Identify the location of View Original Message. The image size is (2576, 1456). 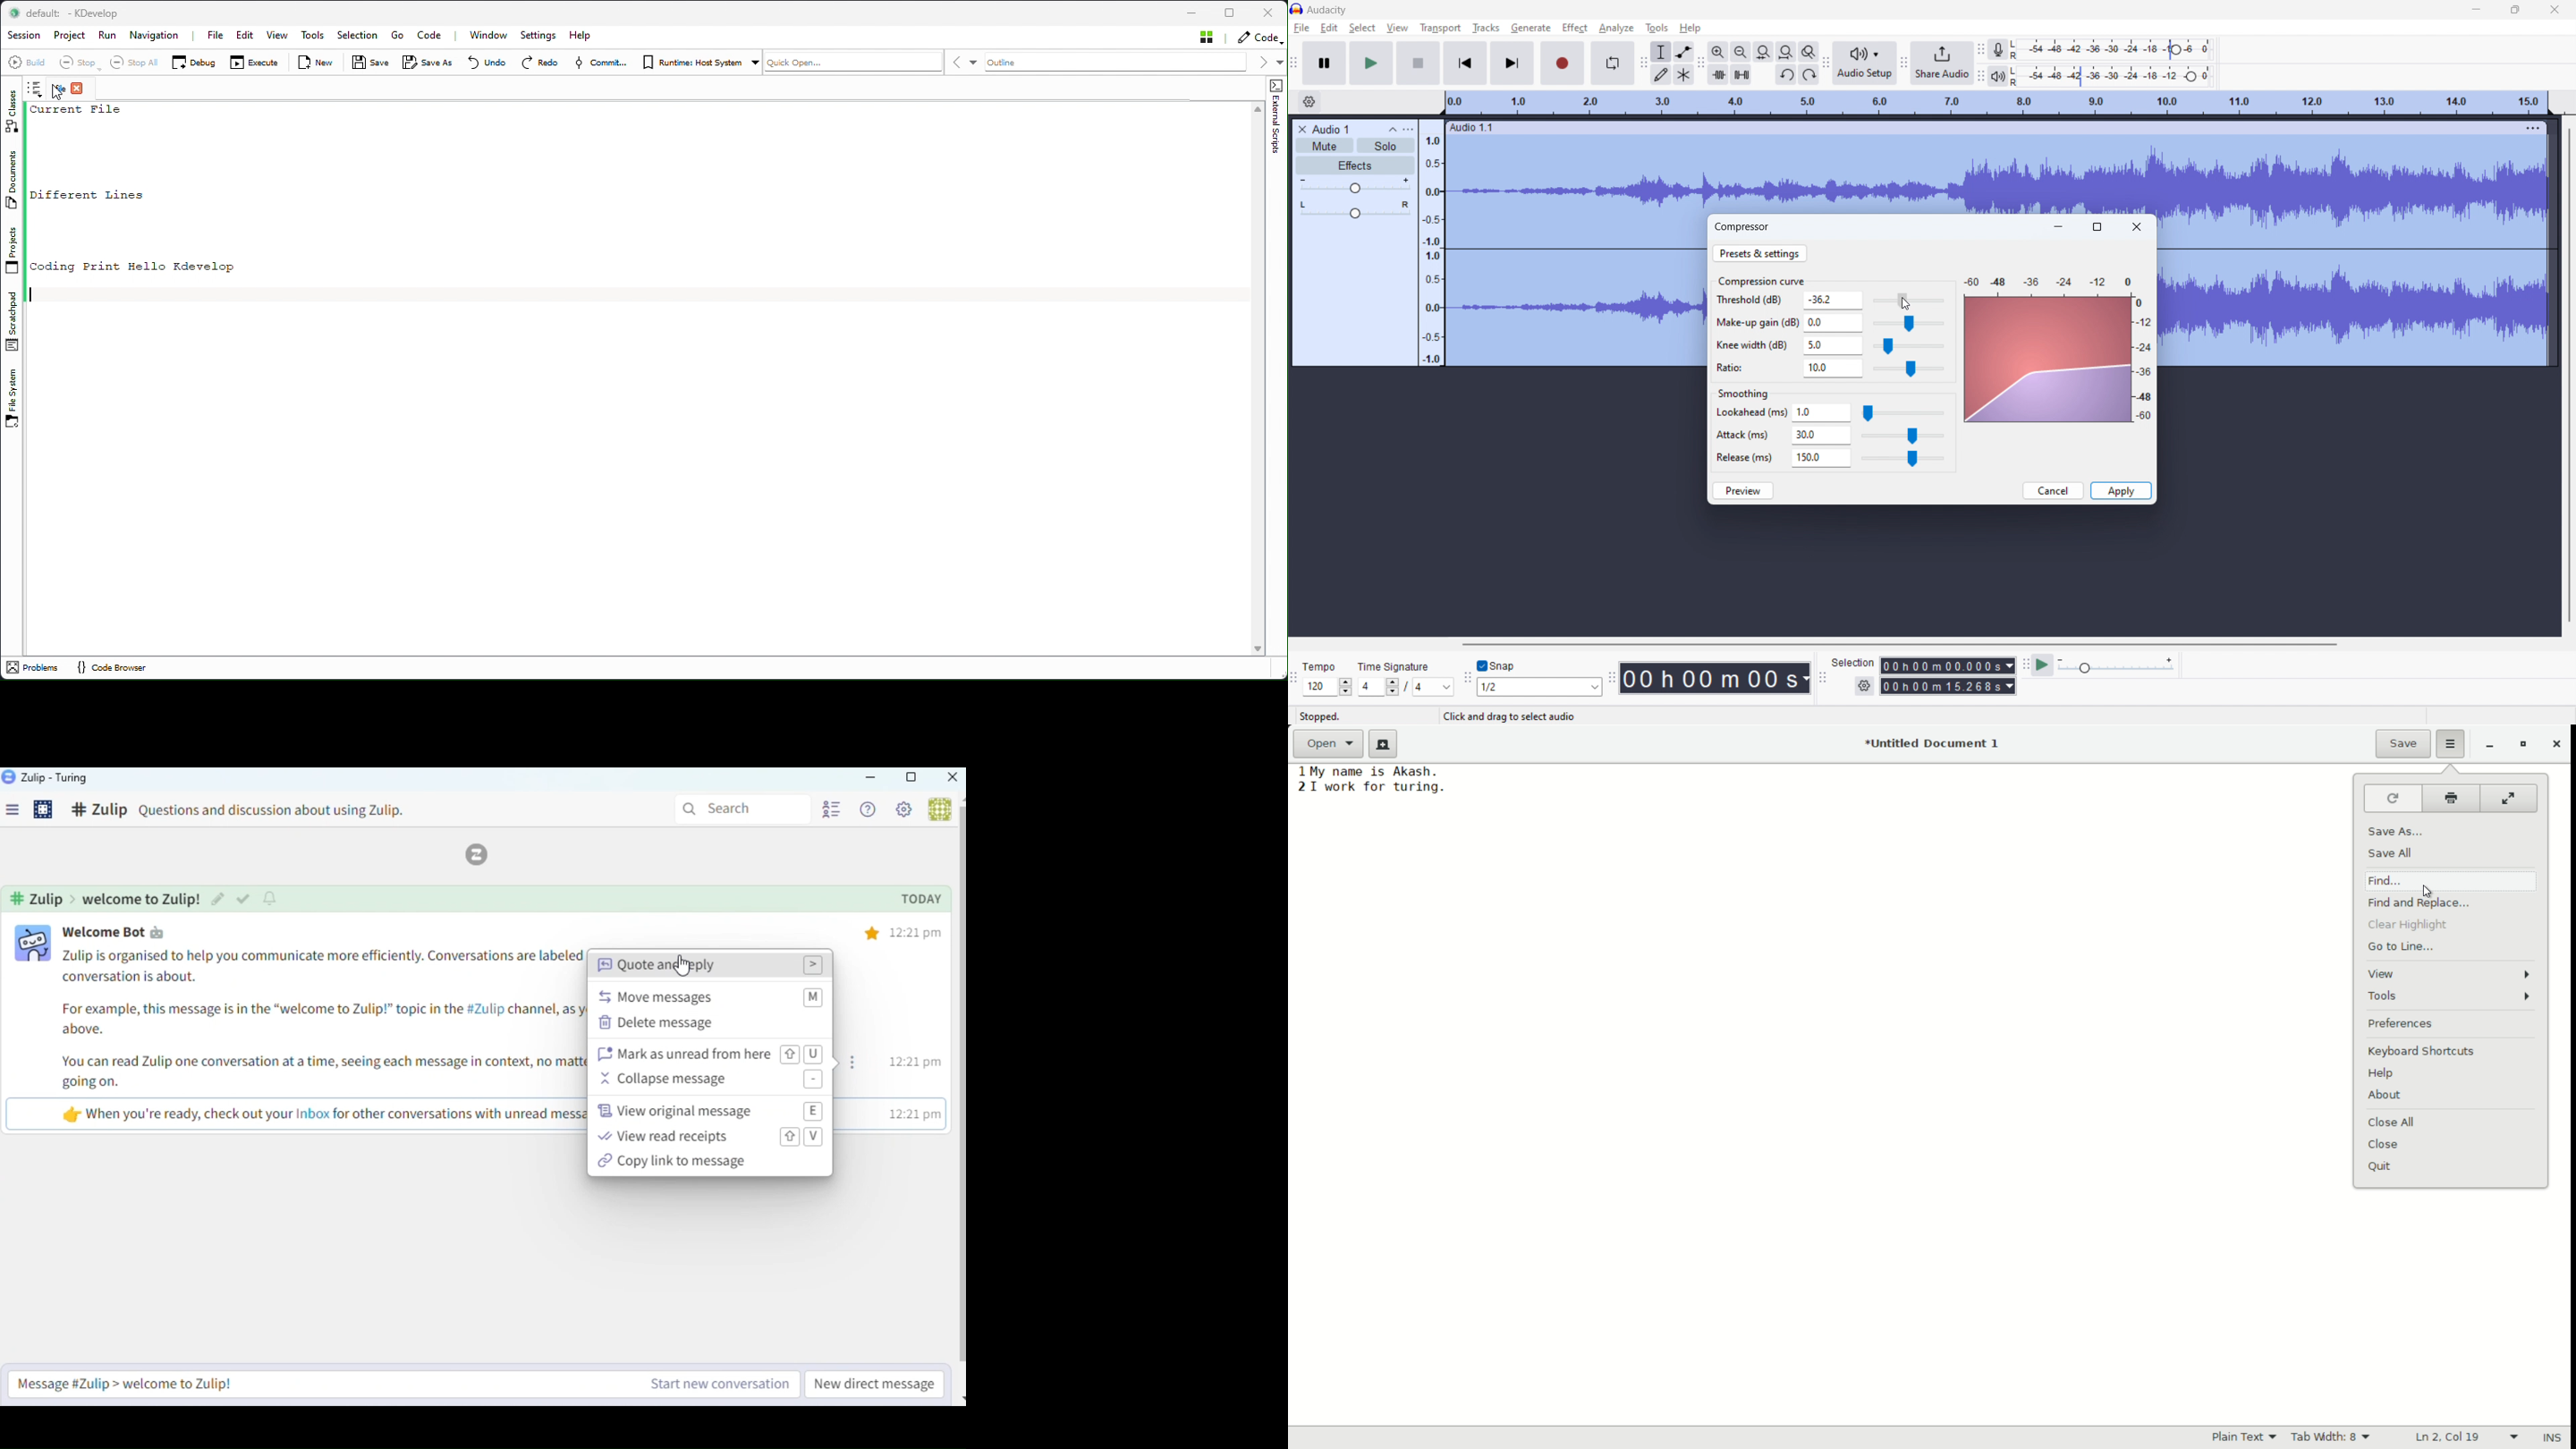
(708, 1111).